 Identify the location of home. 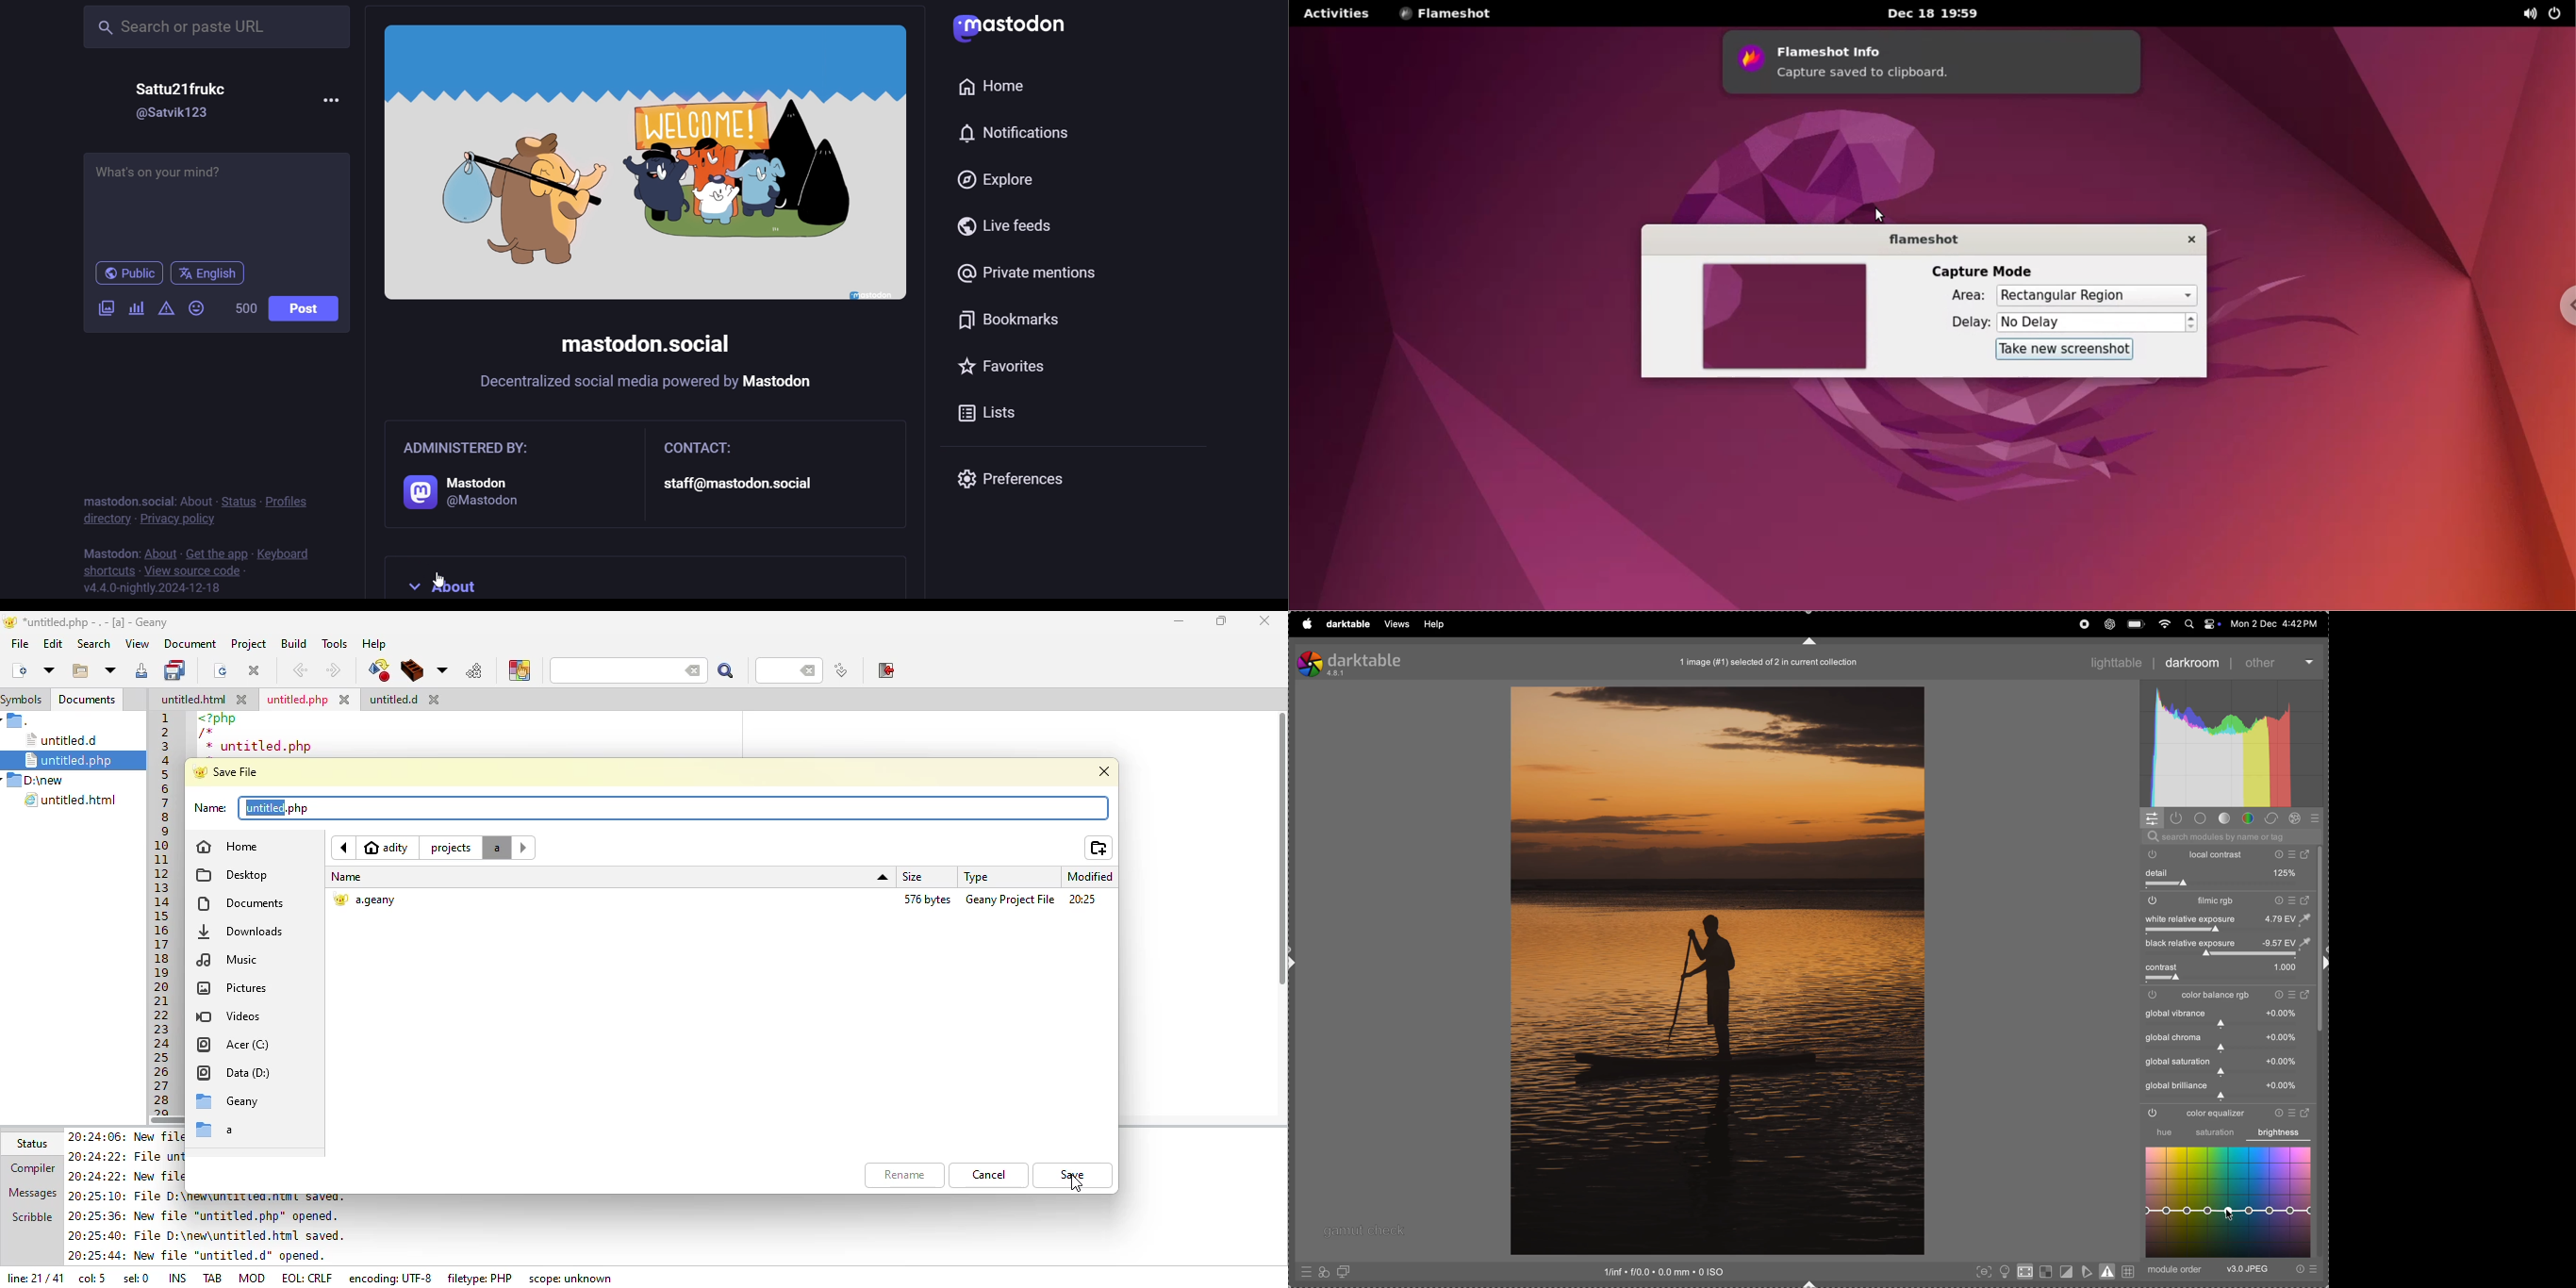
(992, 83).